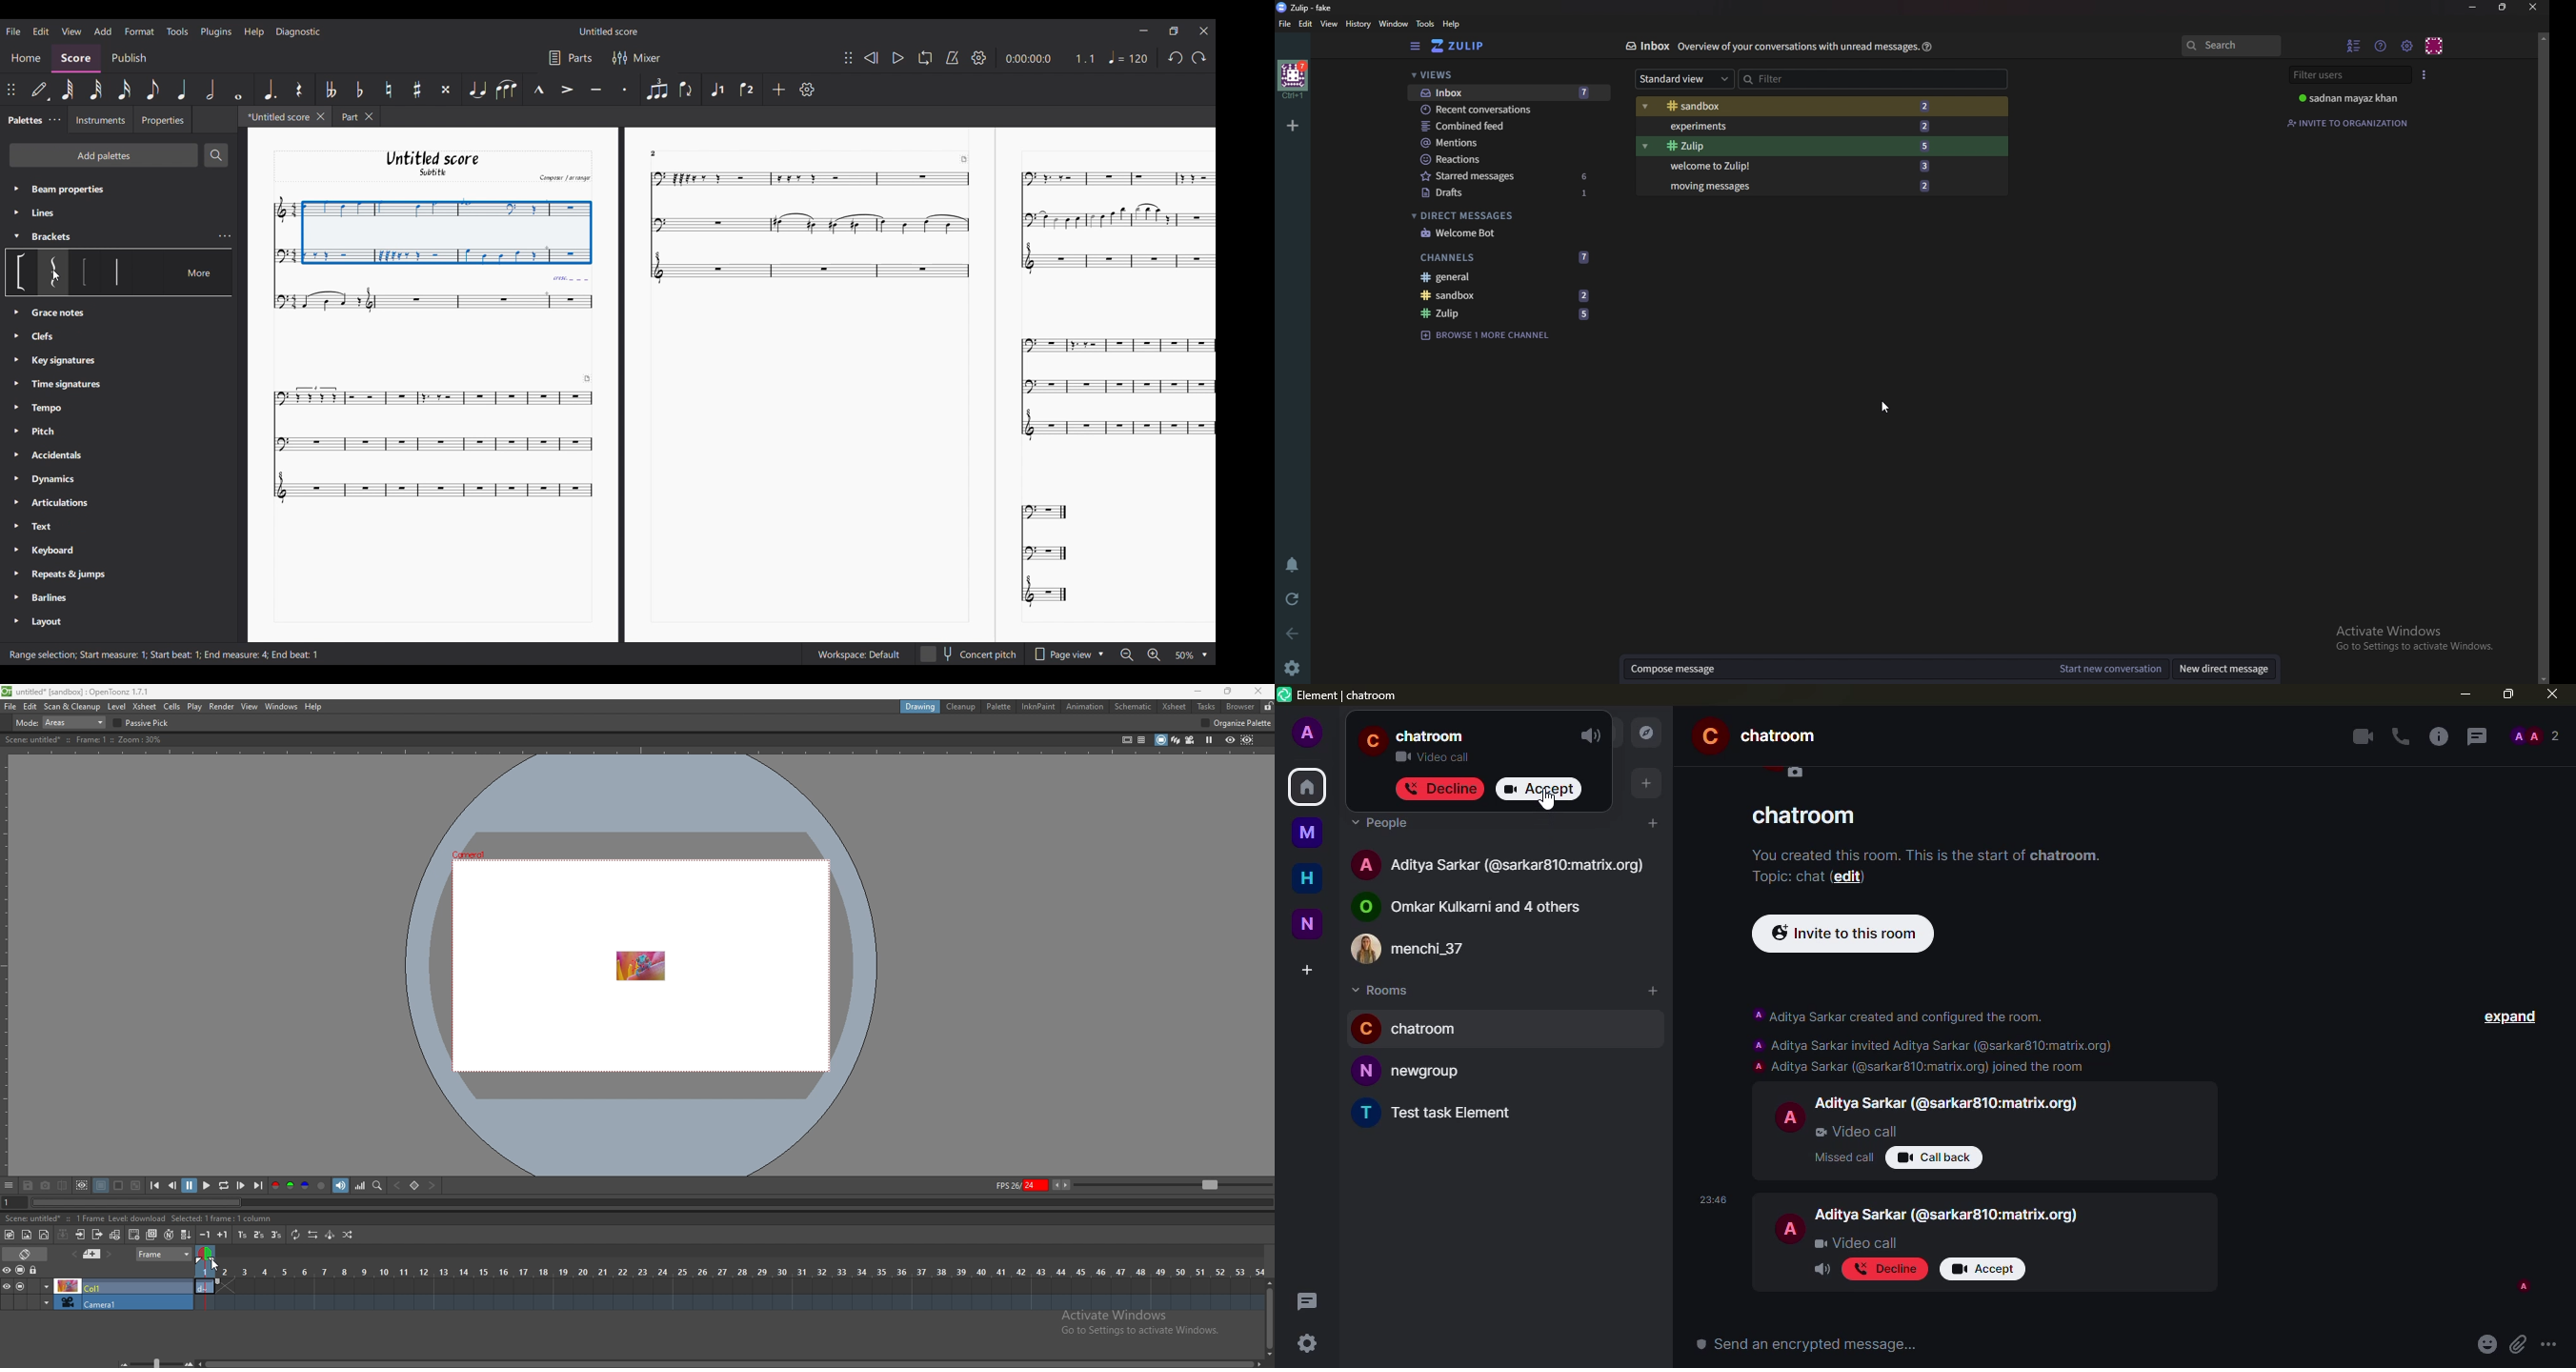 Image resolution: width=2576 pixels, height=1372 pixels. Describe the element at coordinates (217, 32) in the screenshot. I see `Plugins` at that location.